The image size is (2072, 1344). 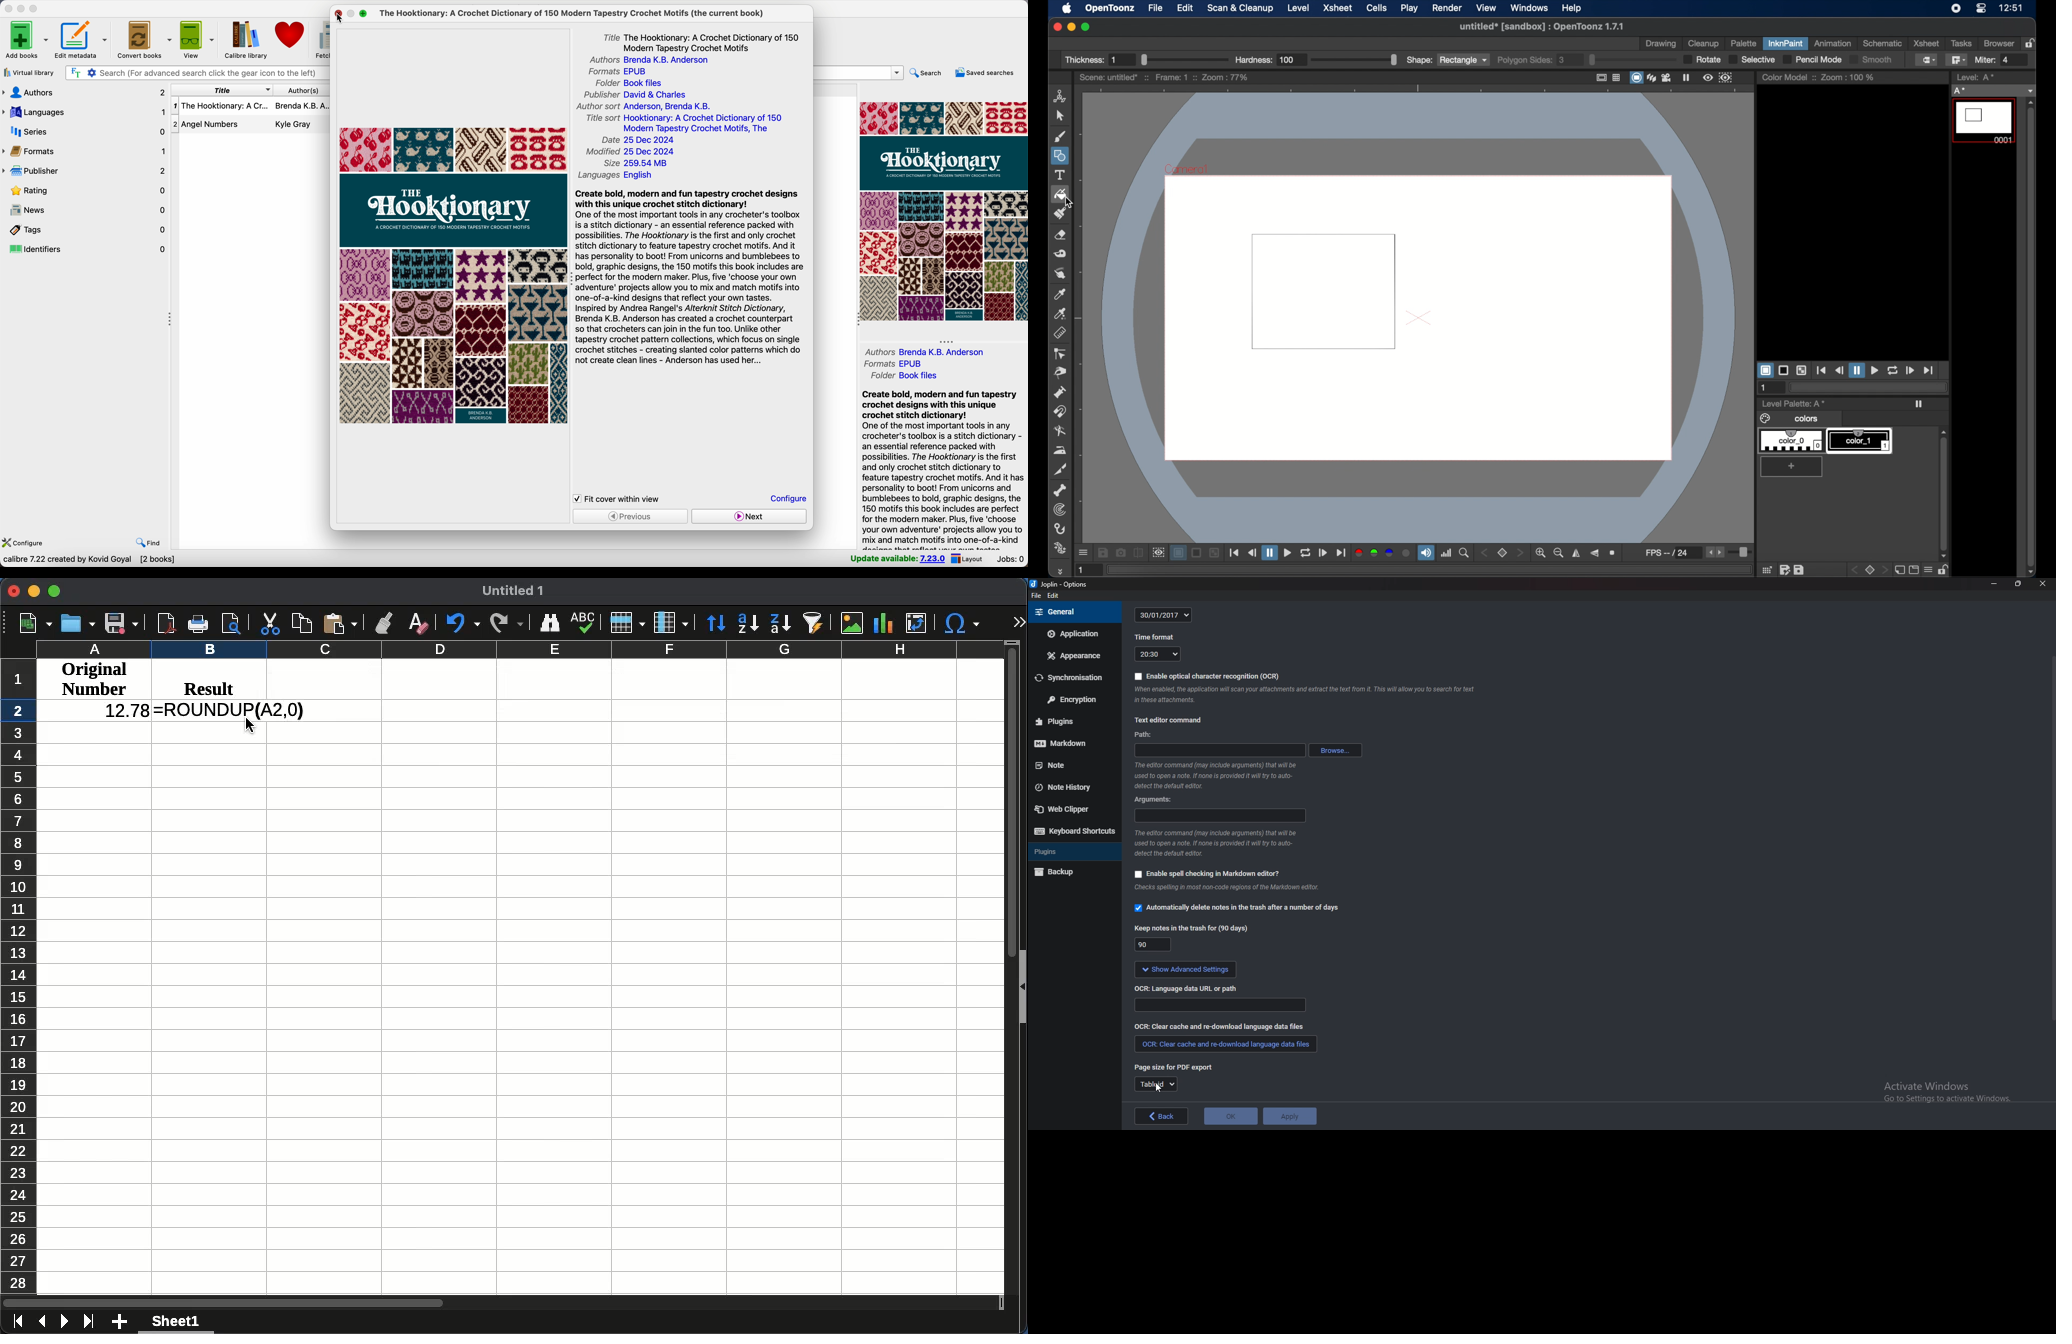 What do you see at coordinates (1221, 844) in the screenshot?
I see `info` at bounding box center [1221, 844].